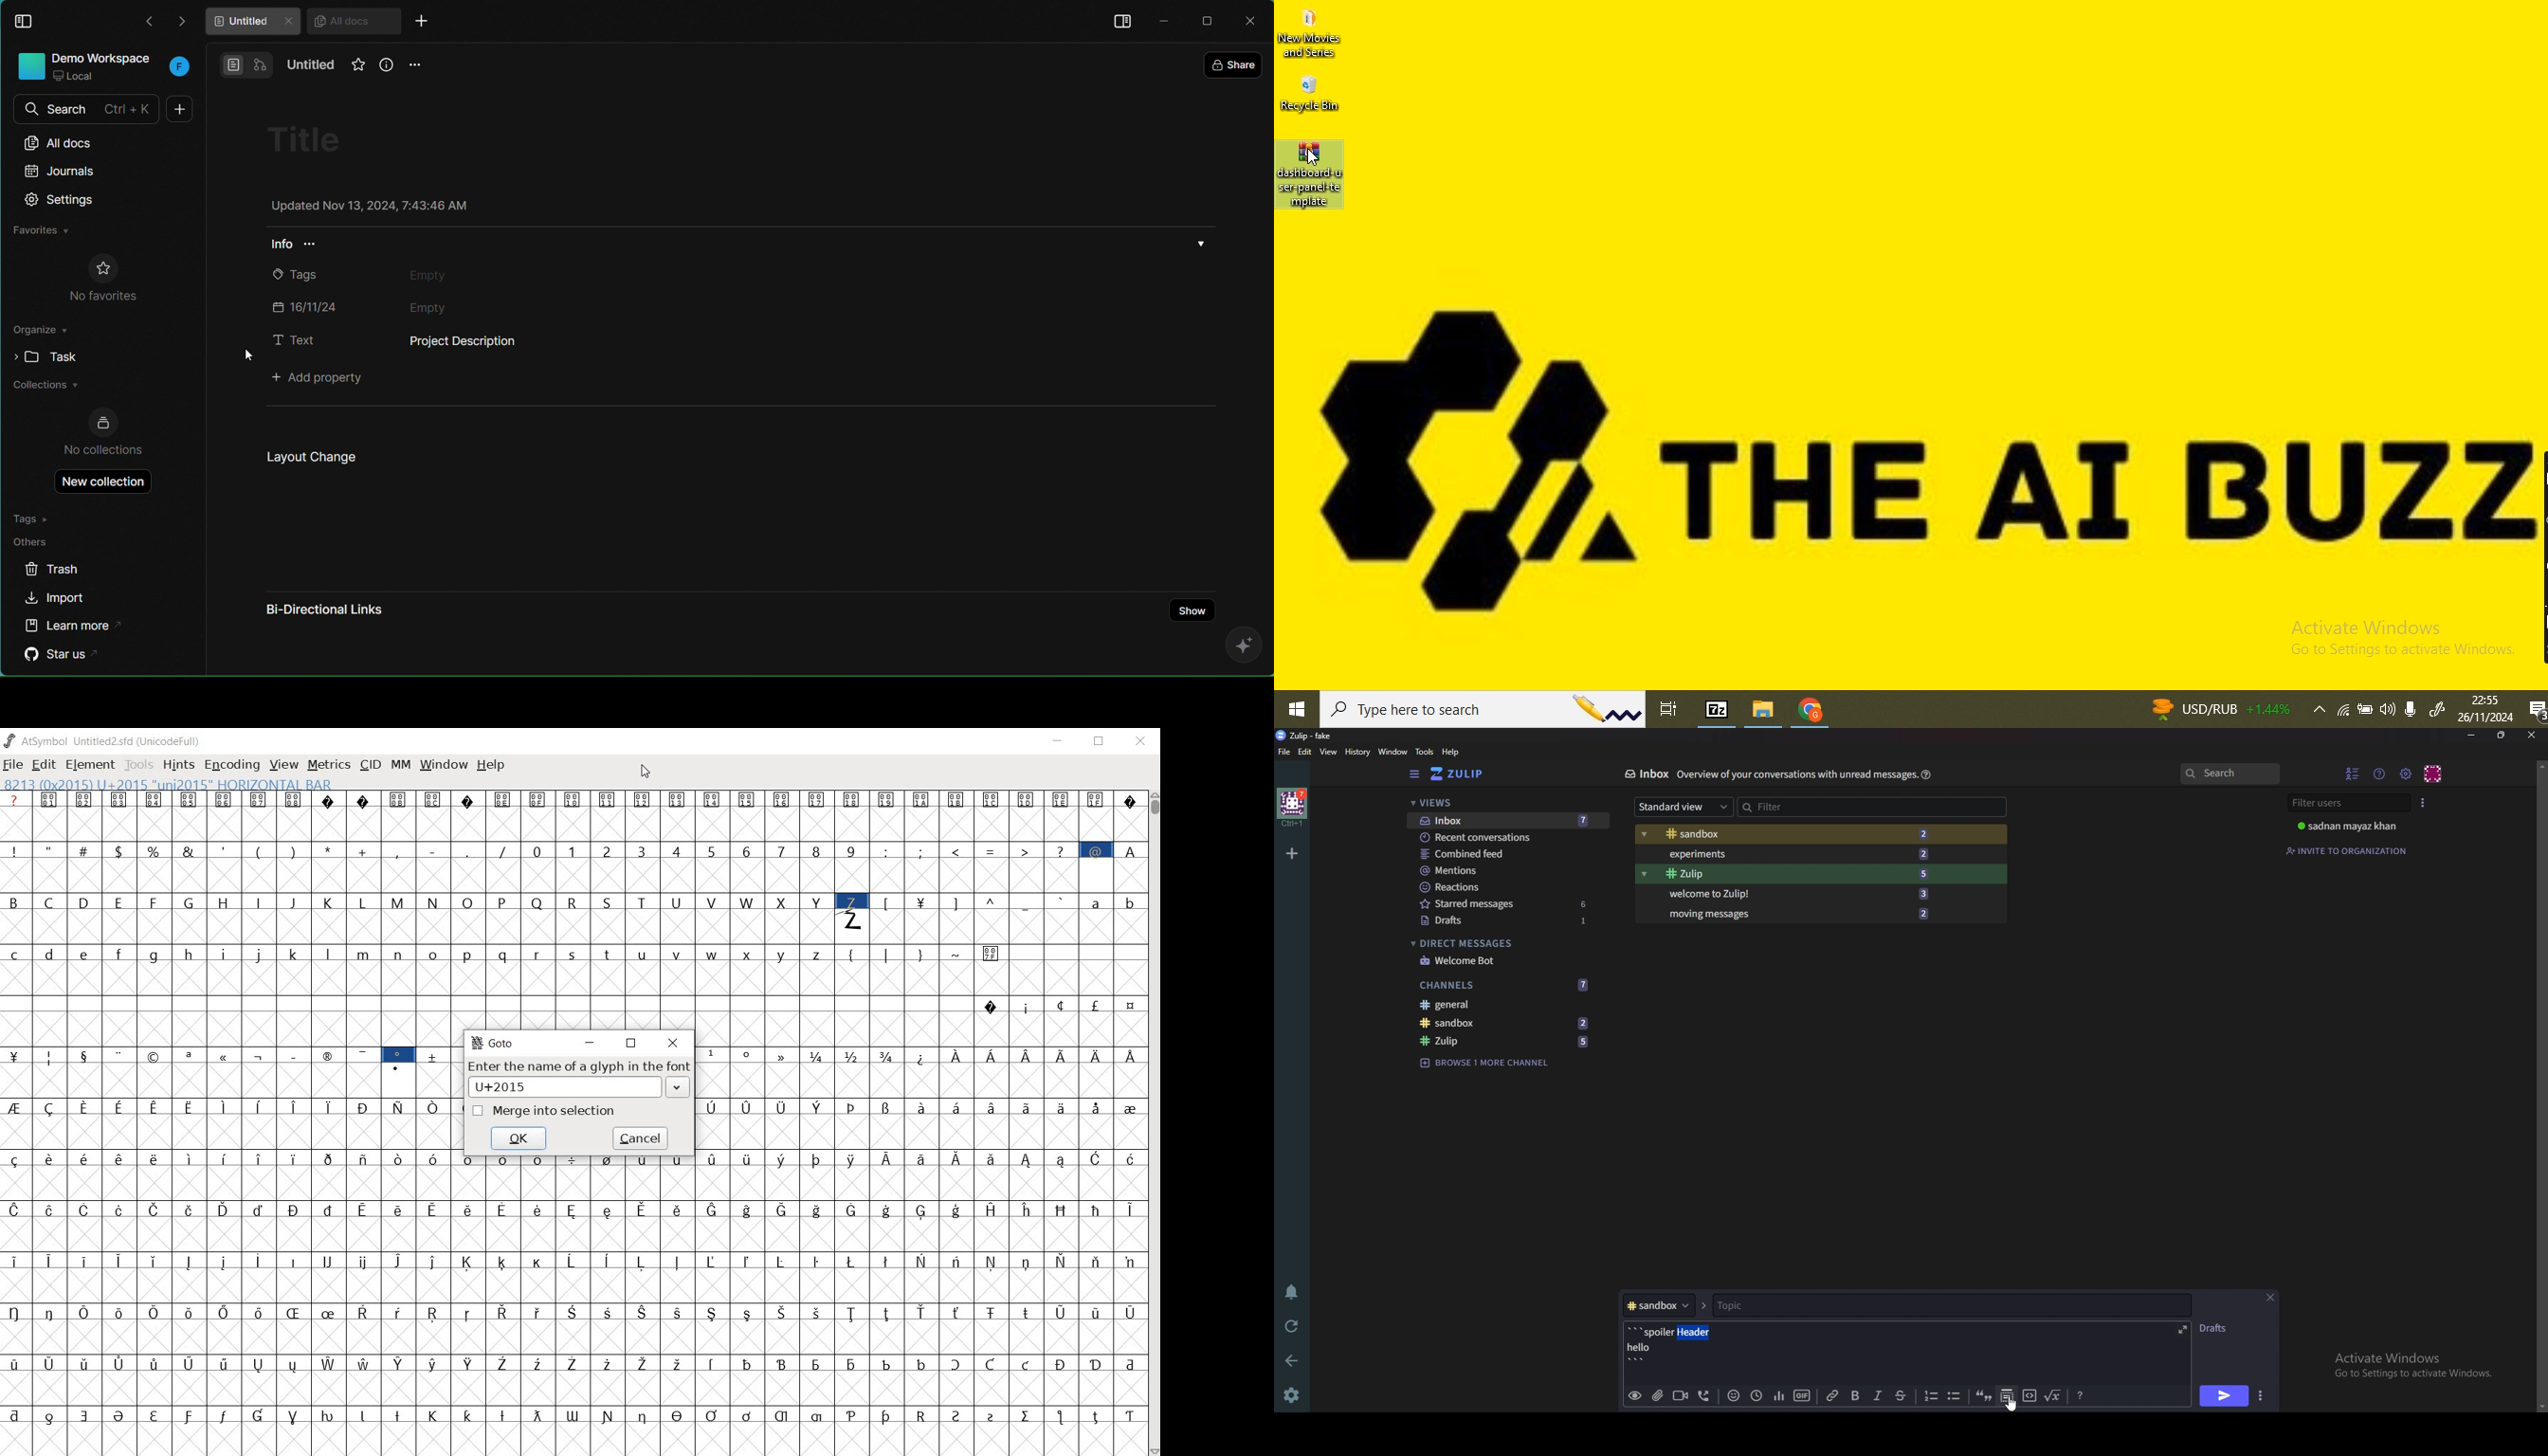  Describe the element at coordinates (797, 908) in the screenshot. I see `glyph characters` at that location.